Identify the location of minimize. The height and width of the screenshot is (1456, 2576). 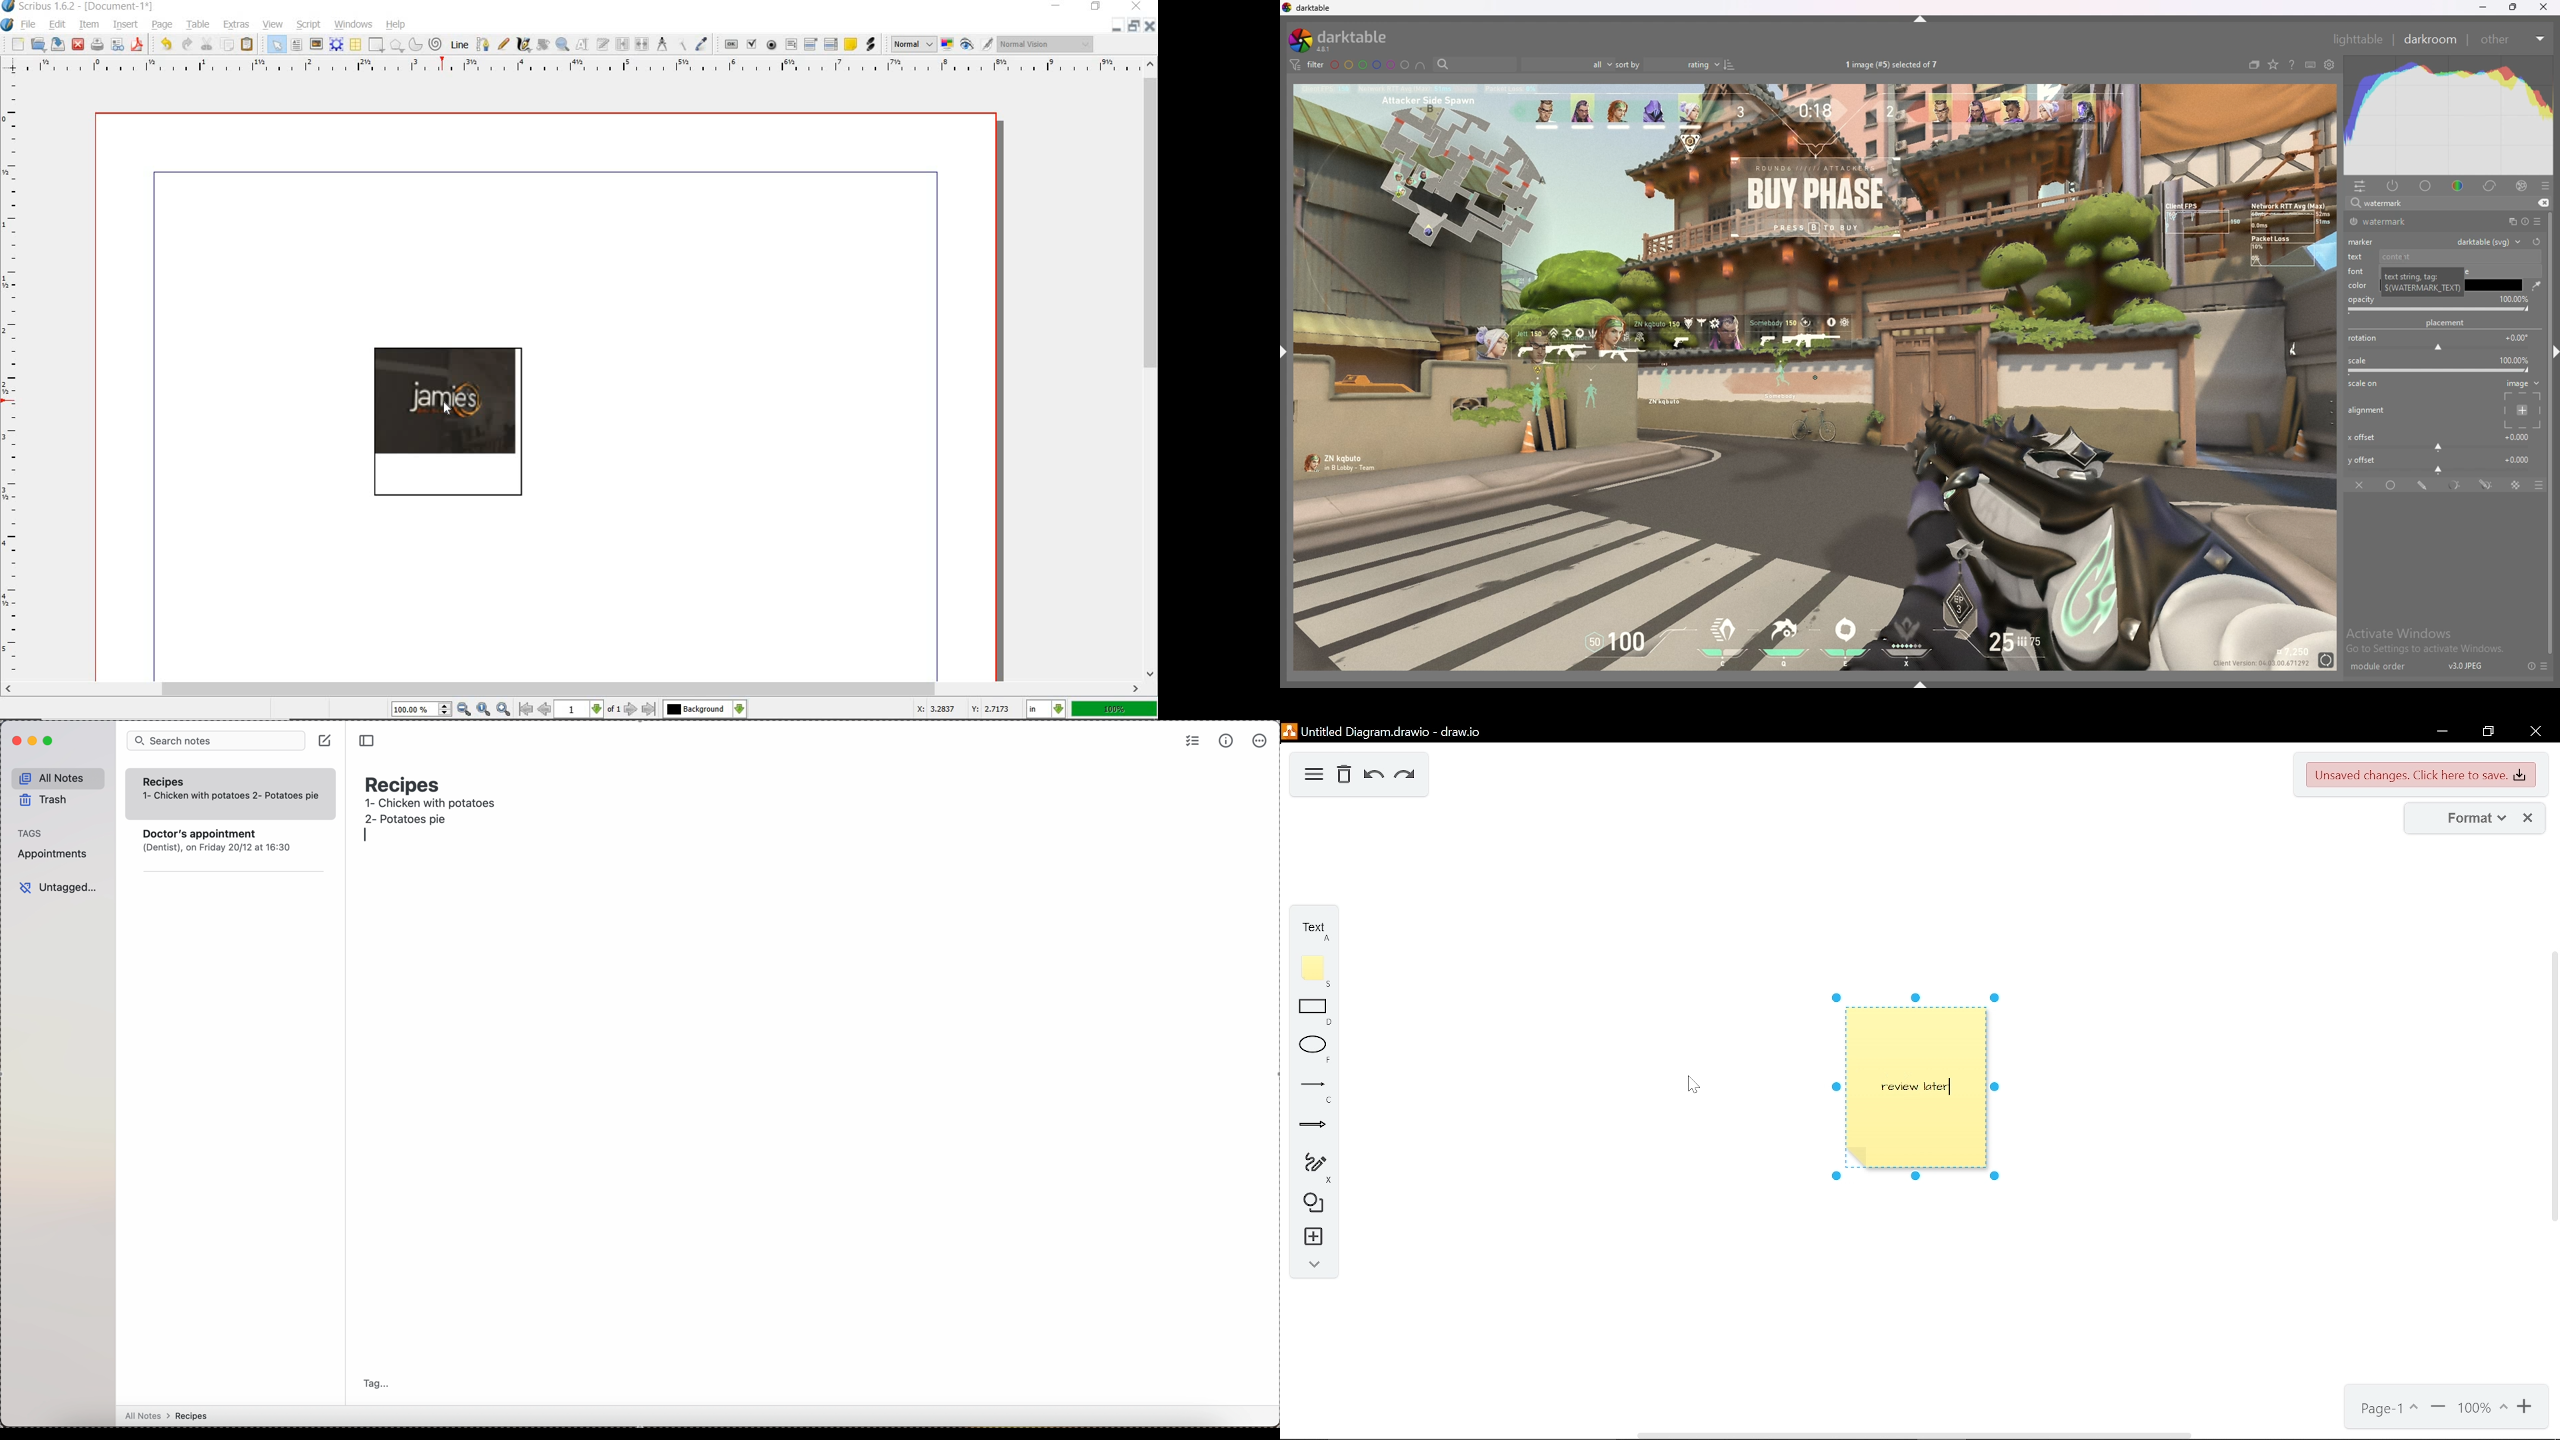
(2438, 732).